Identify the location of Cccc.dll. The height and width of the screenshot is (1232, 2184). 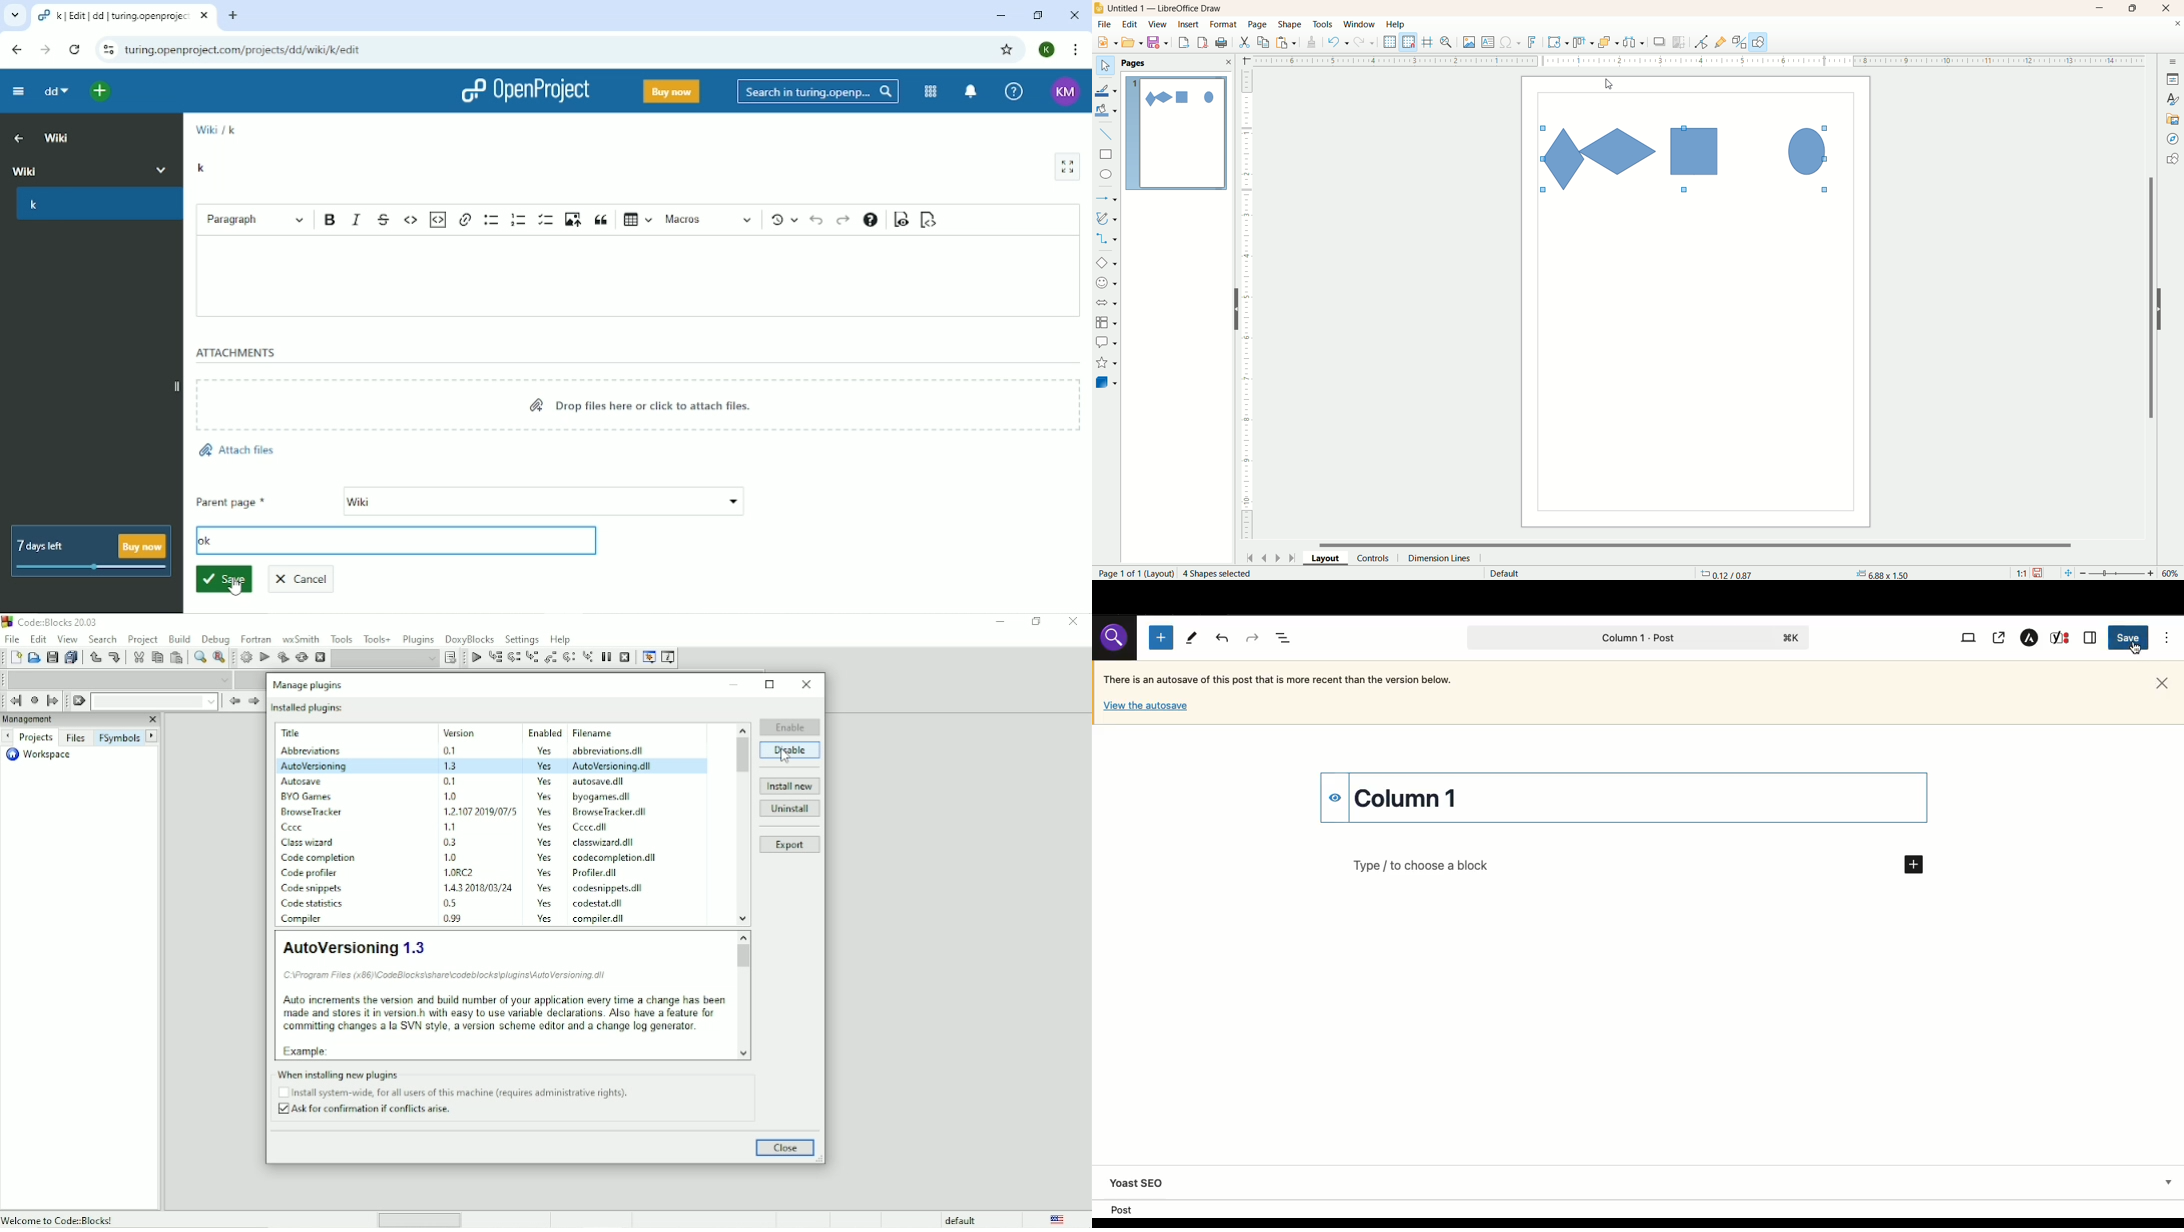
(593, 828).